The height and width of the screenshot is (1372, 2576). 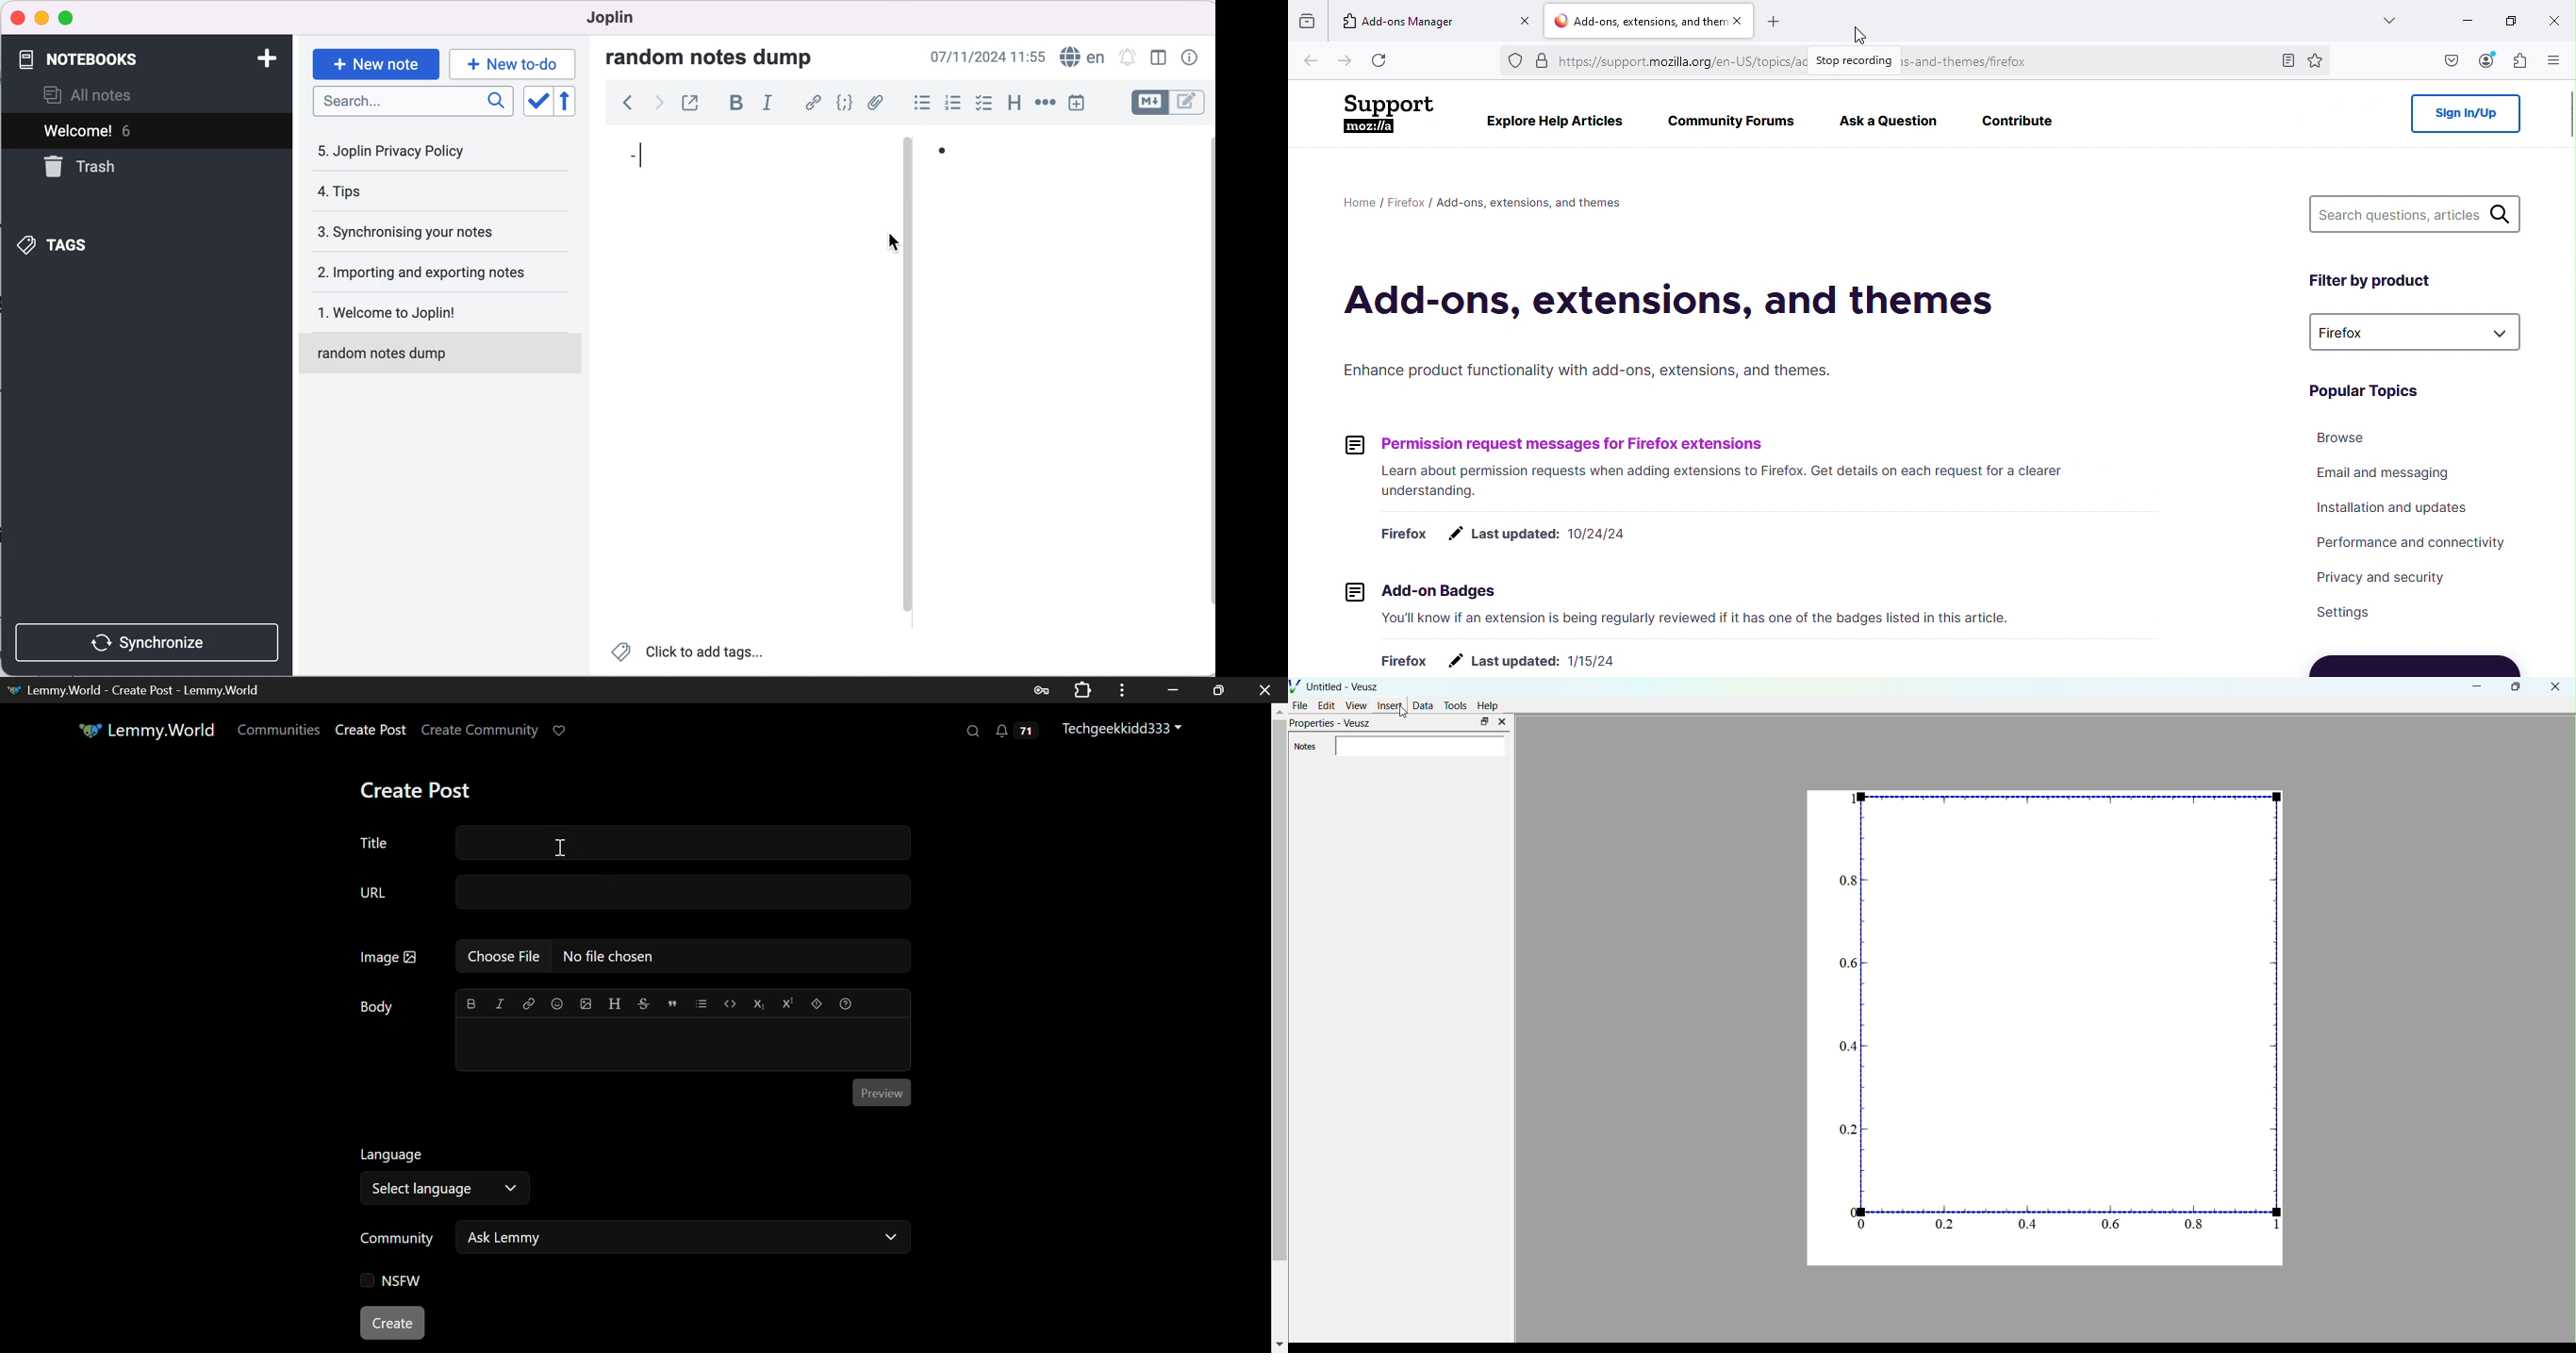 I want to click on Bold, so click(x=471, y=1004).